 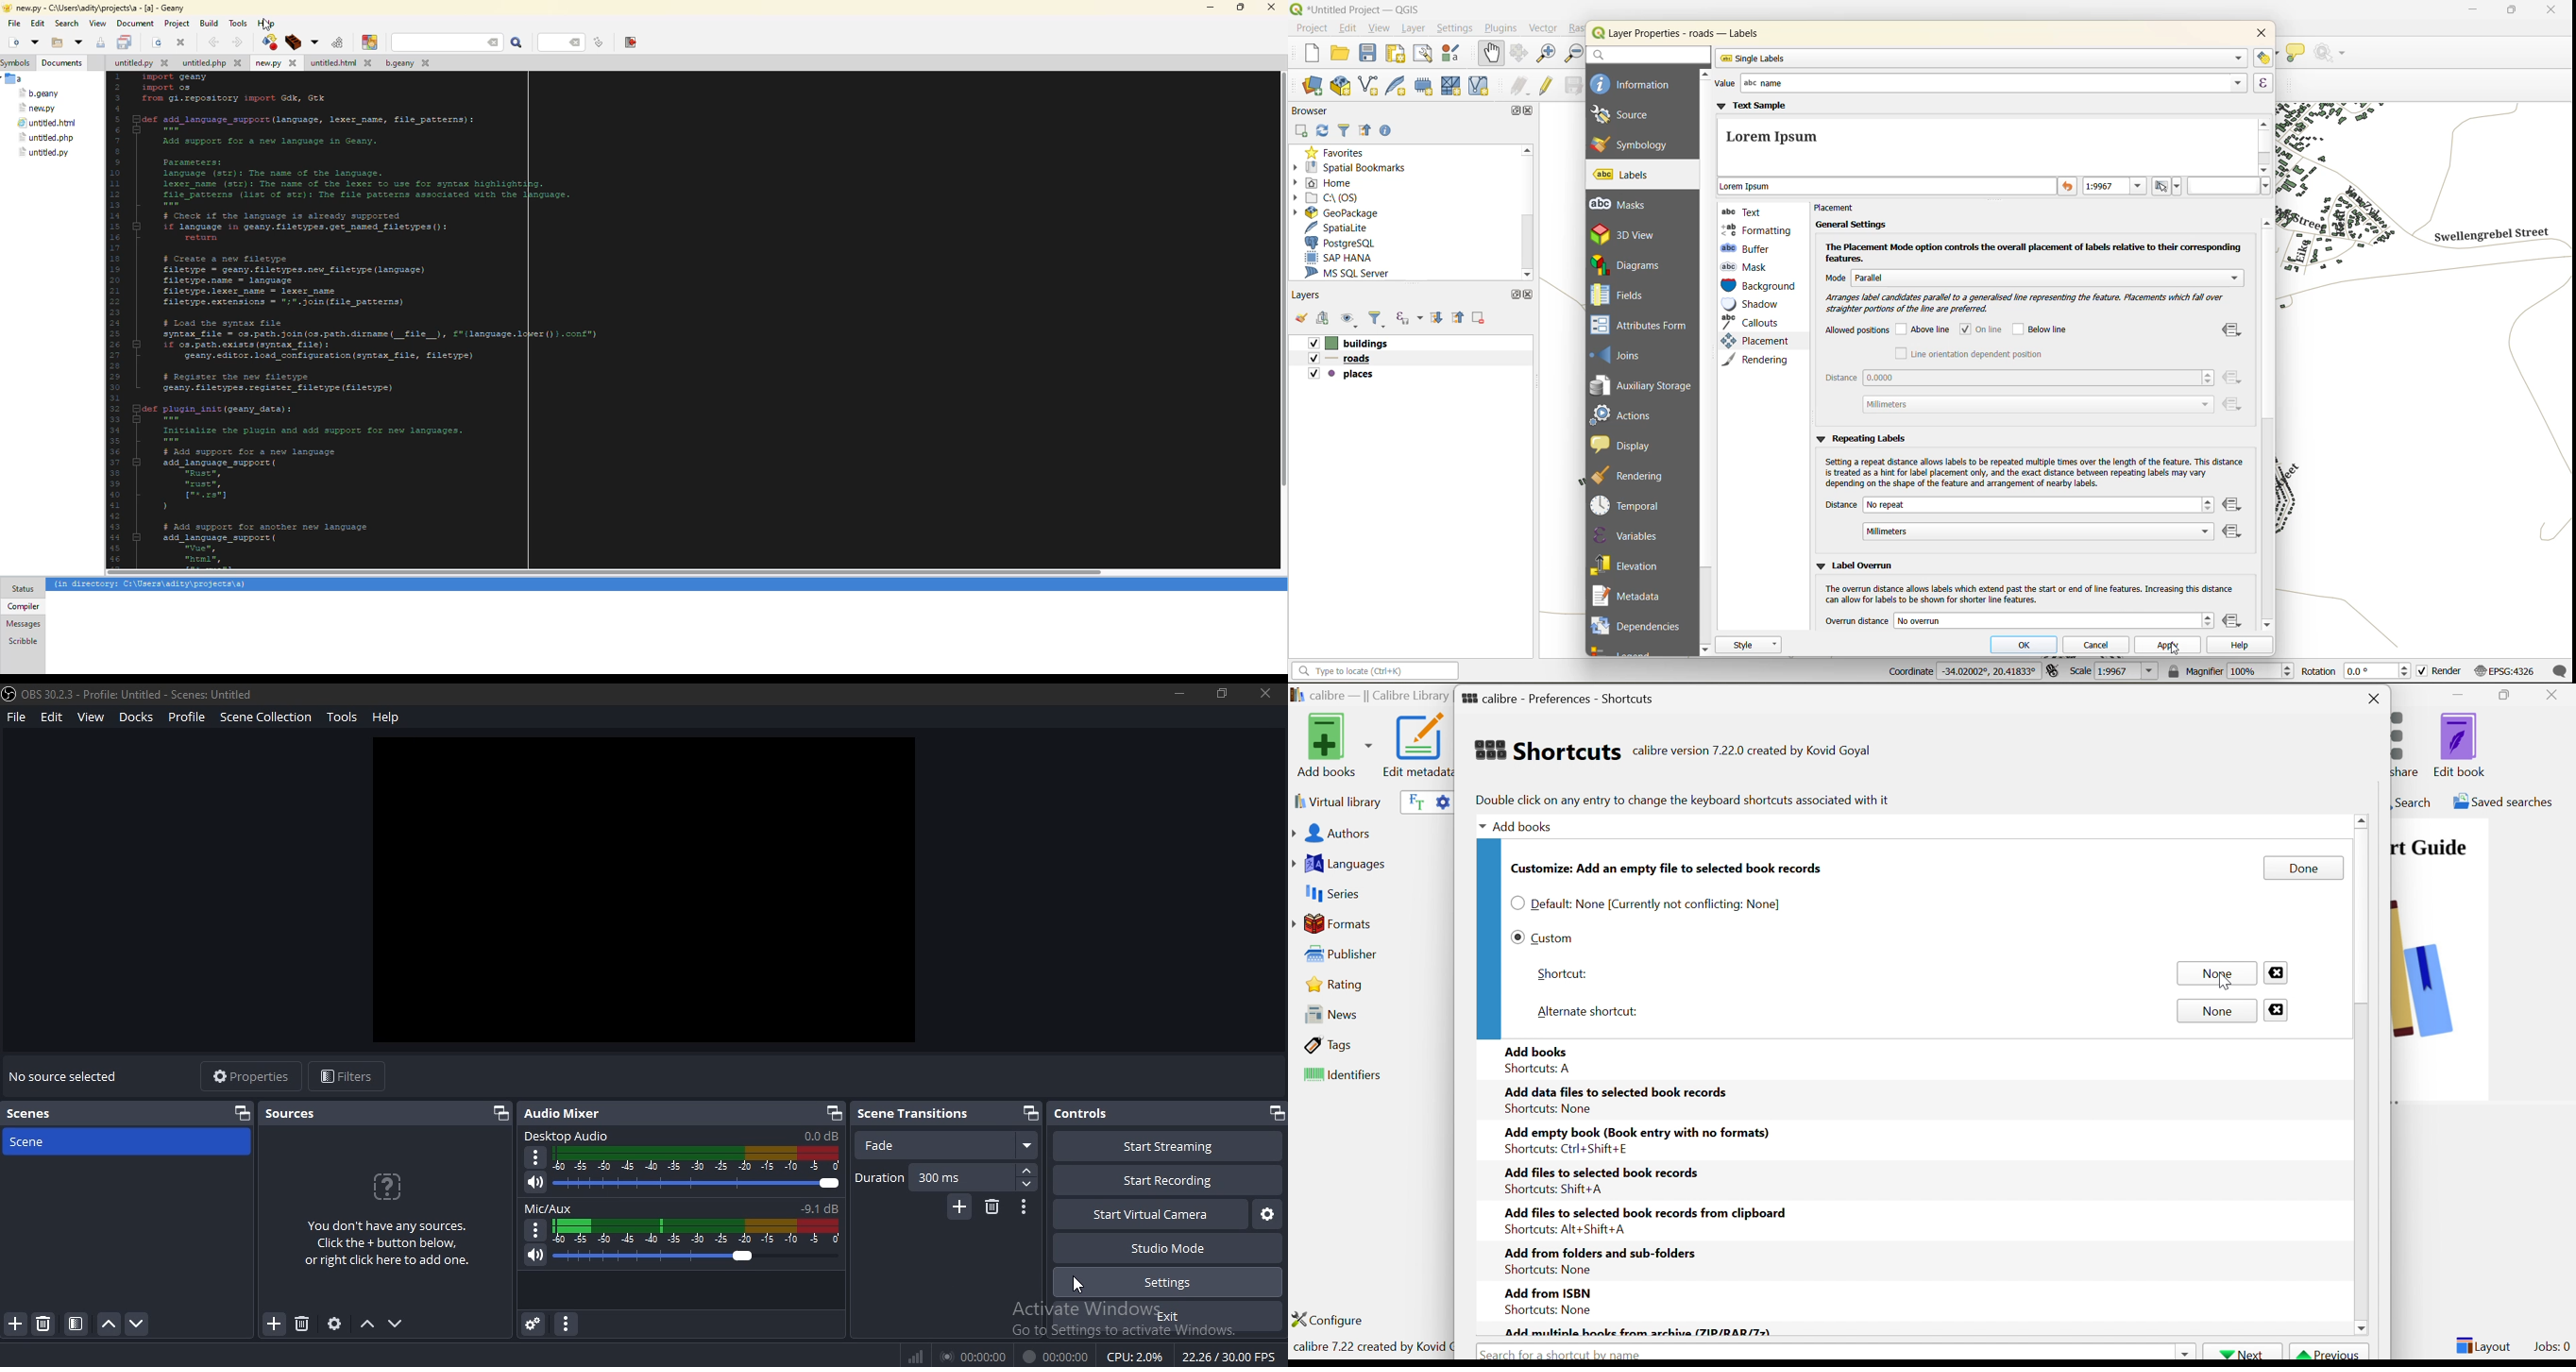 I want to click on docks, so click(x=137, y=716).